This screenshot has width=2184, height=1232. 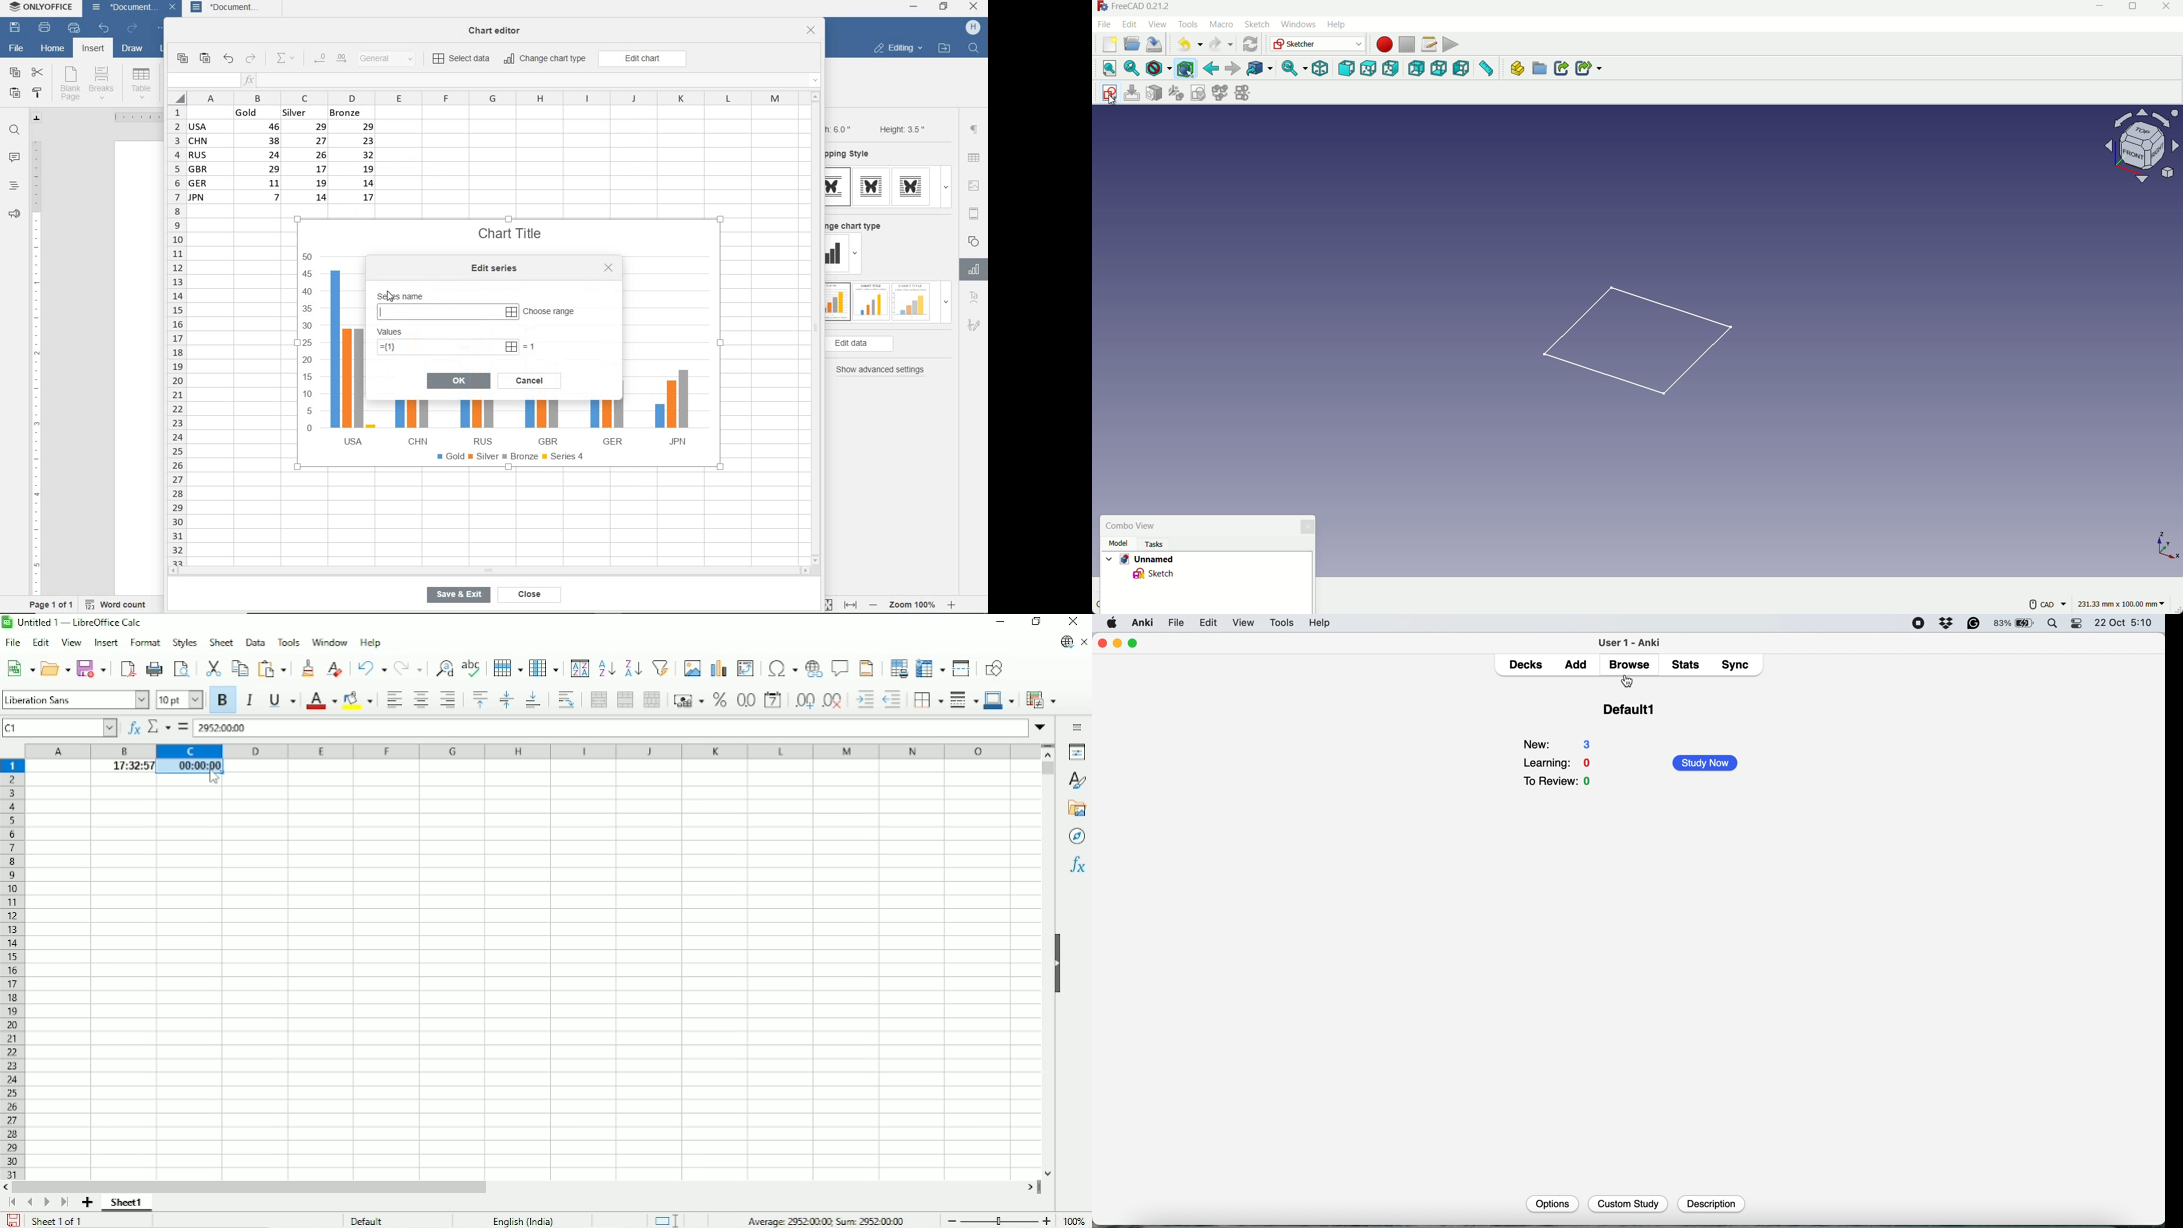 I want to click on Wrap text, so click(x=566, y=700).